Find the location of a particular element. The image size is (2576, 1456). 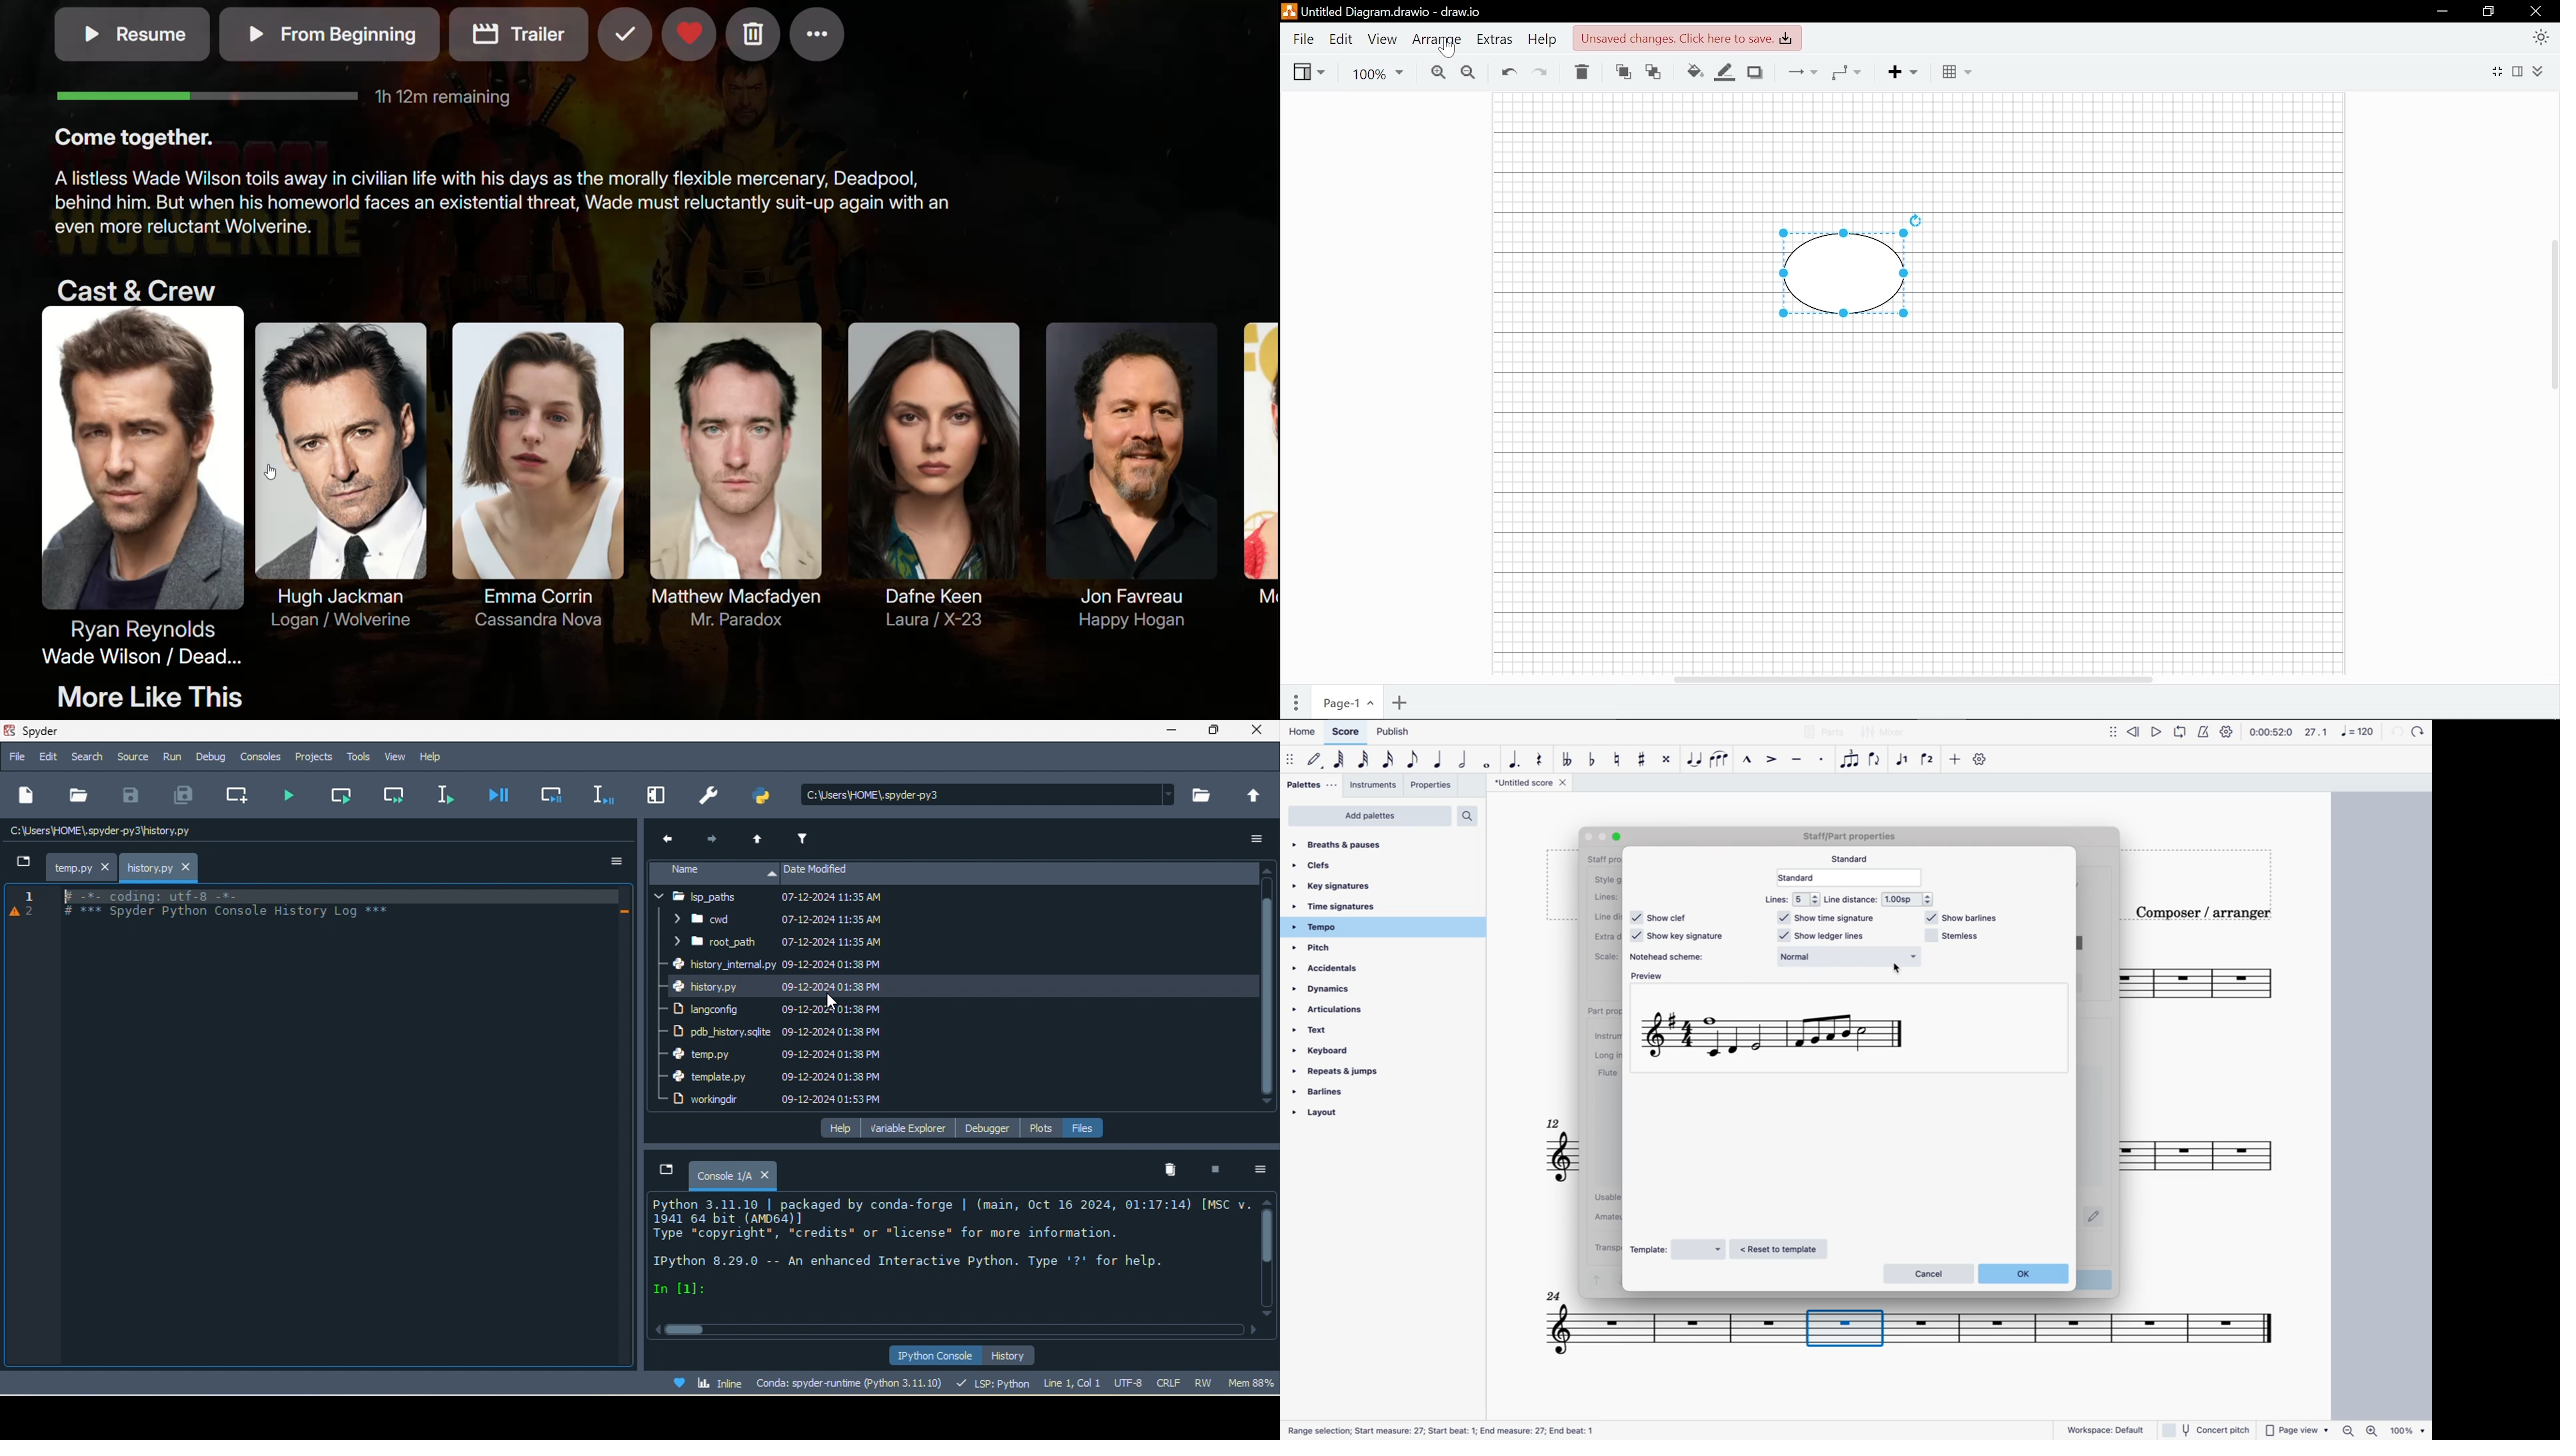

View is located at coordinates (1382, 40).